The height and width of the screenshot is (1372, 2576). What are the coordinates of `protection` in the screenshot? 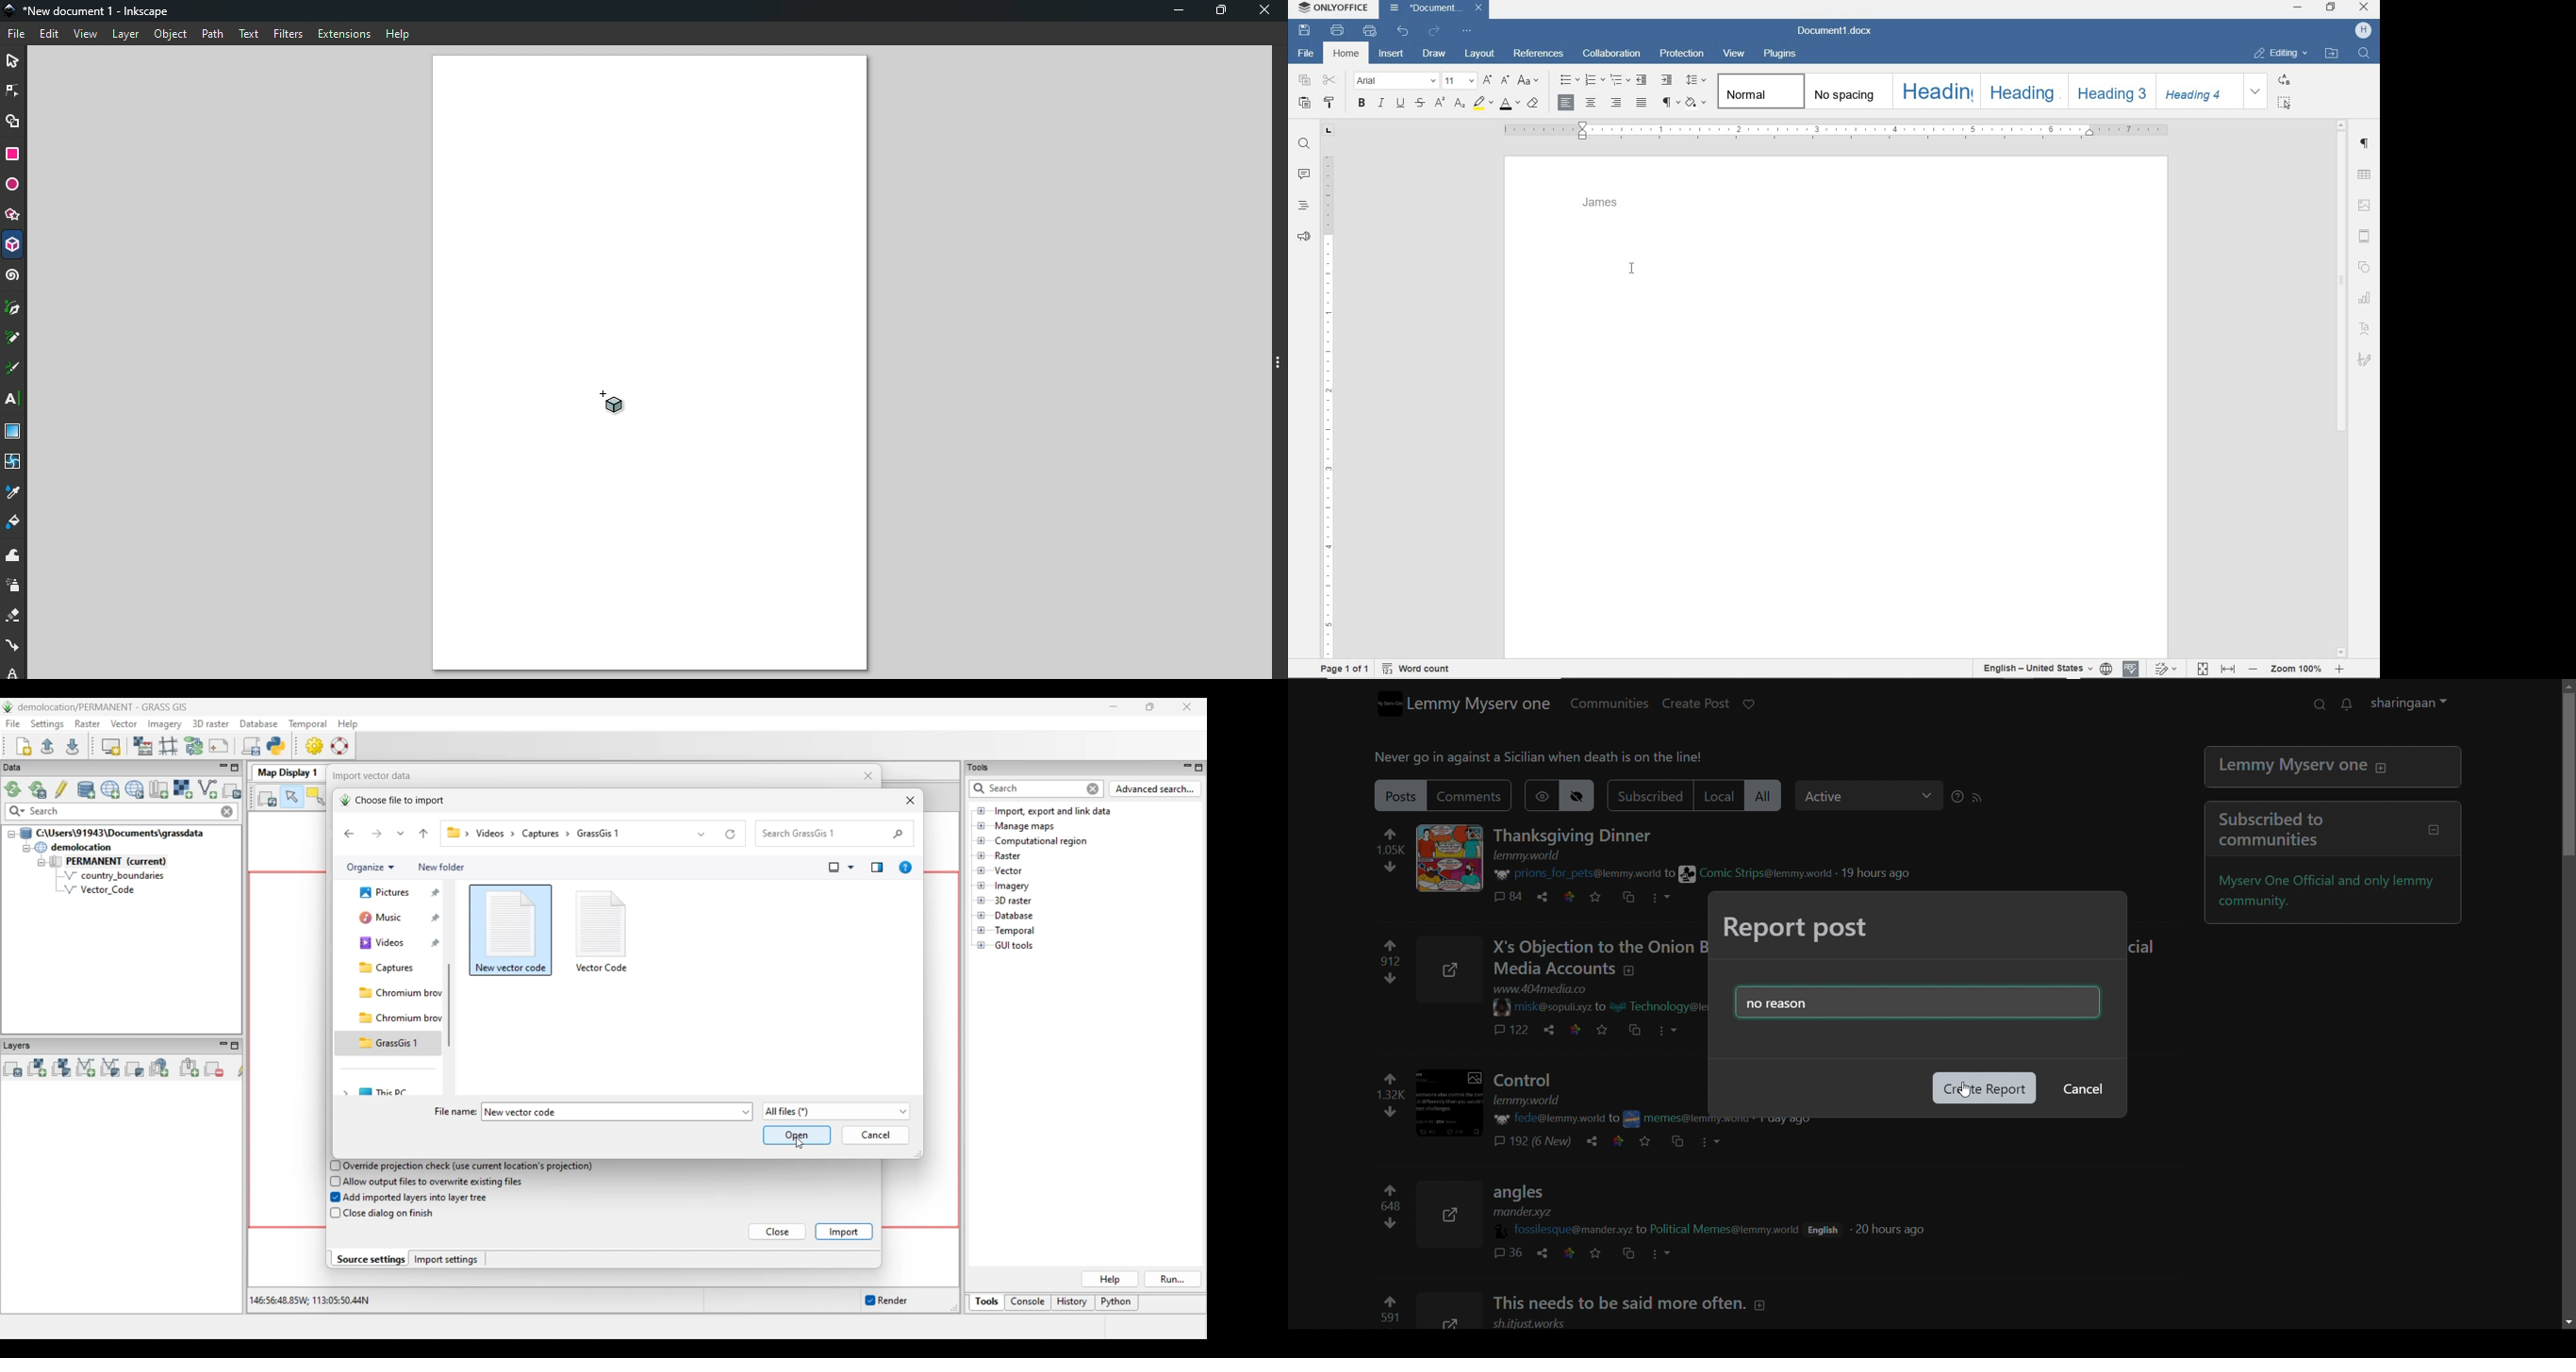 It's located at (1682, 53).